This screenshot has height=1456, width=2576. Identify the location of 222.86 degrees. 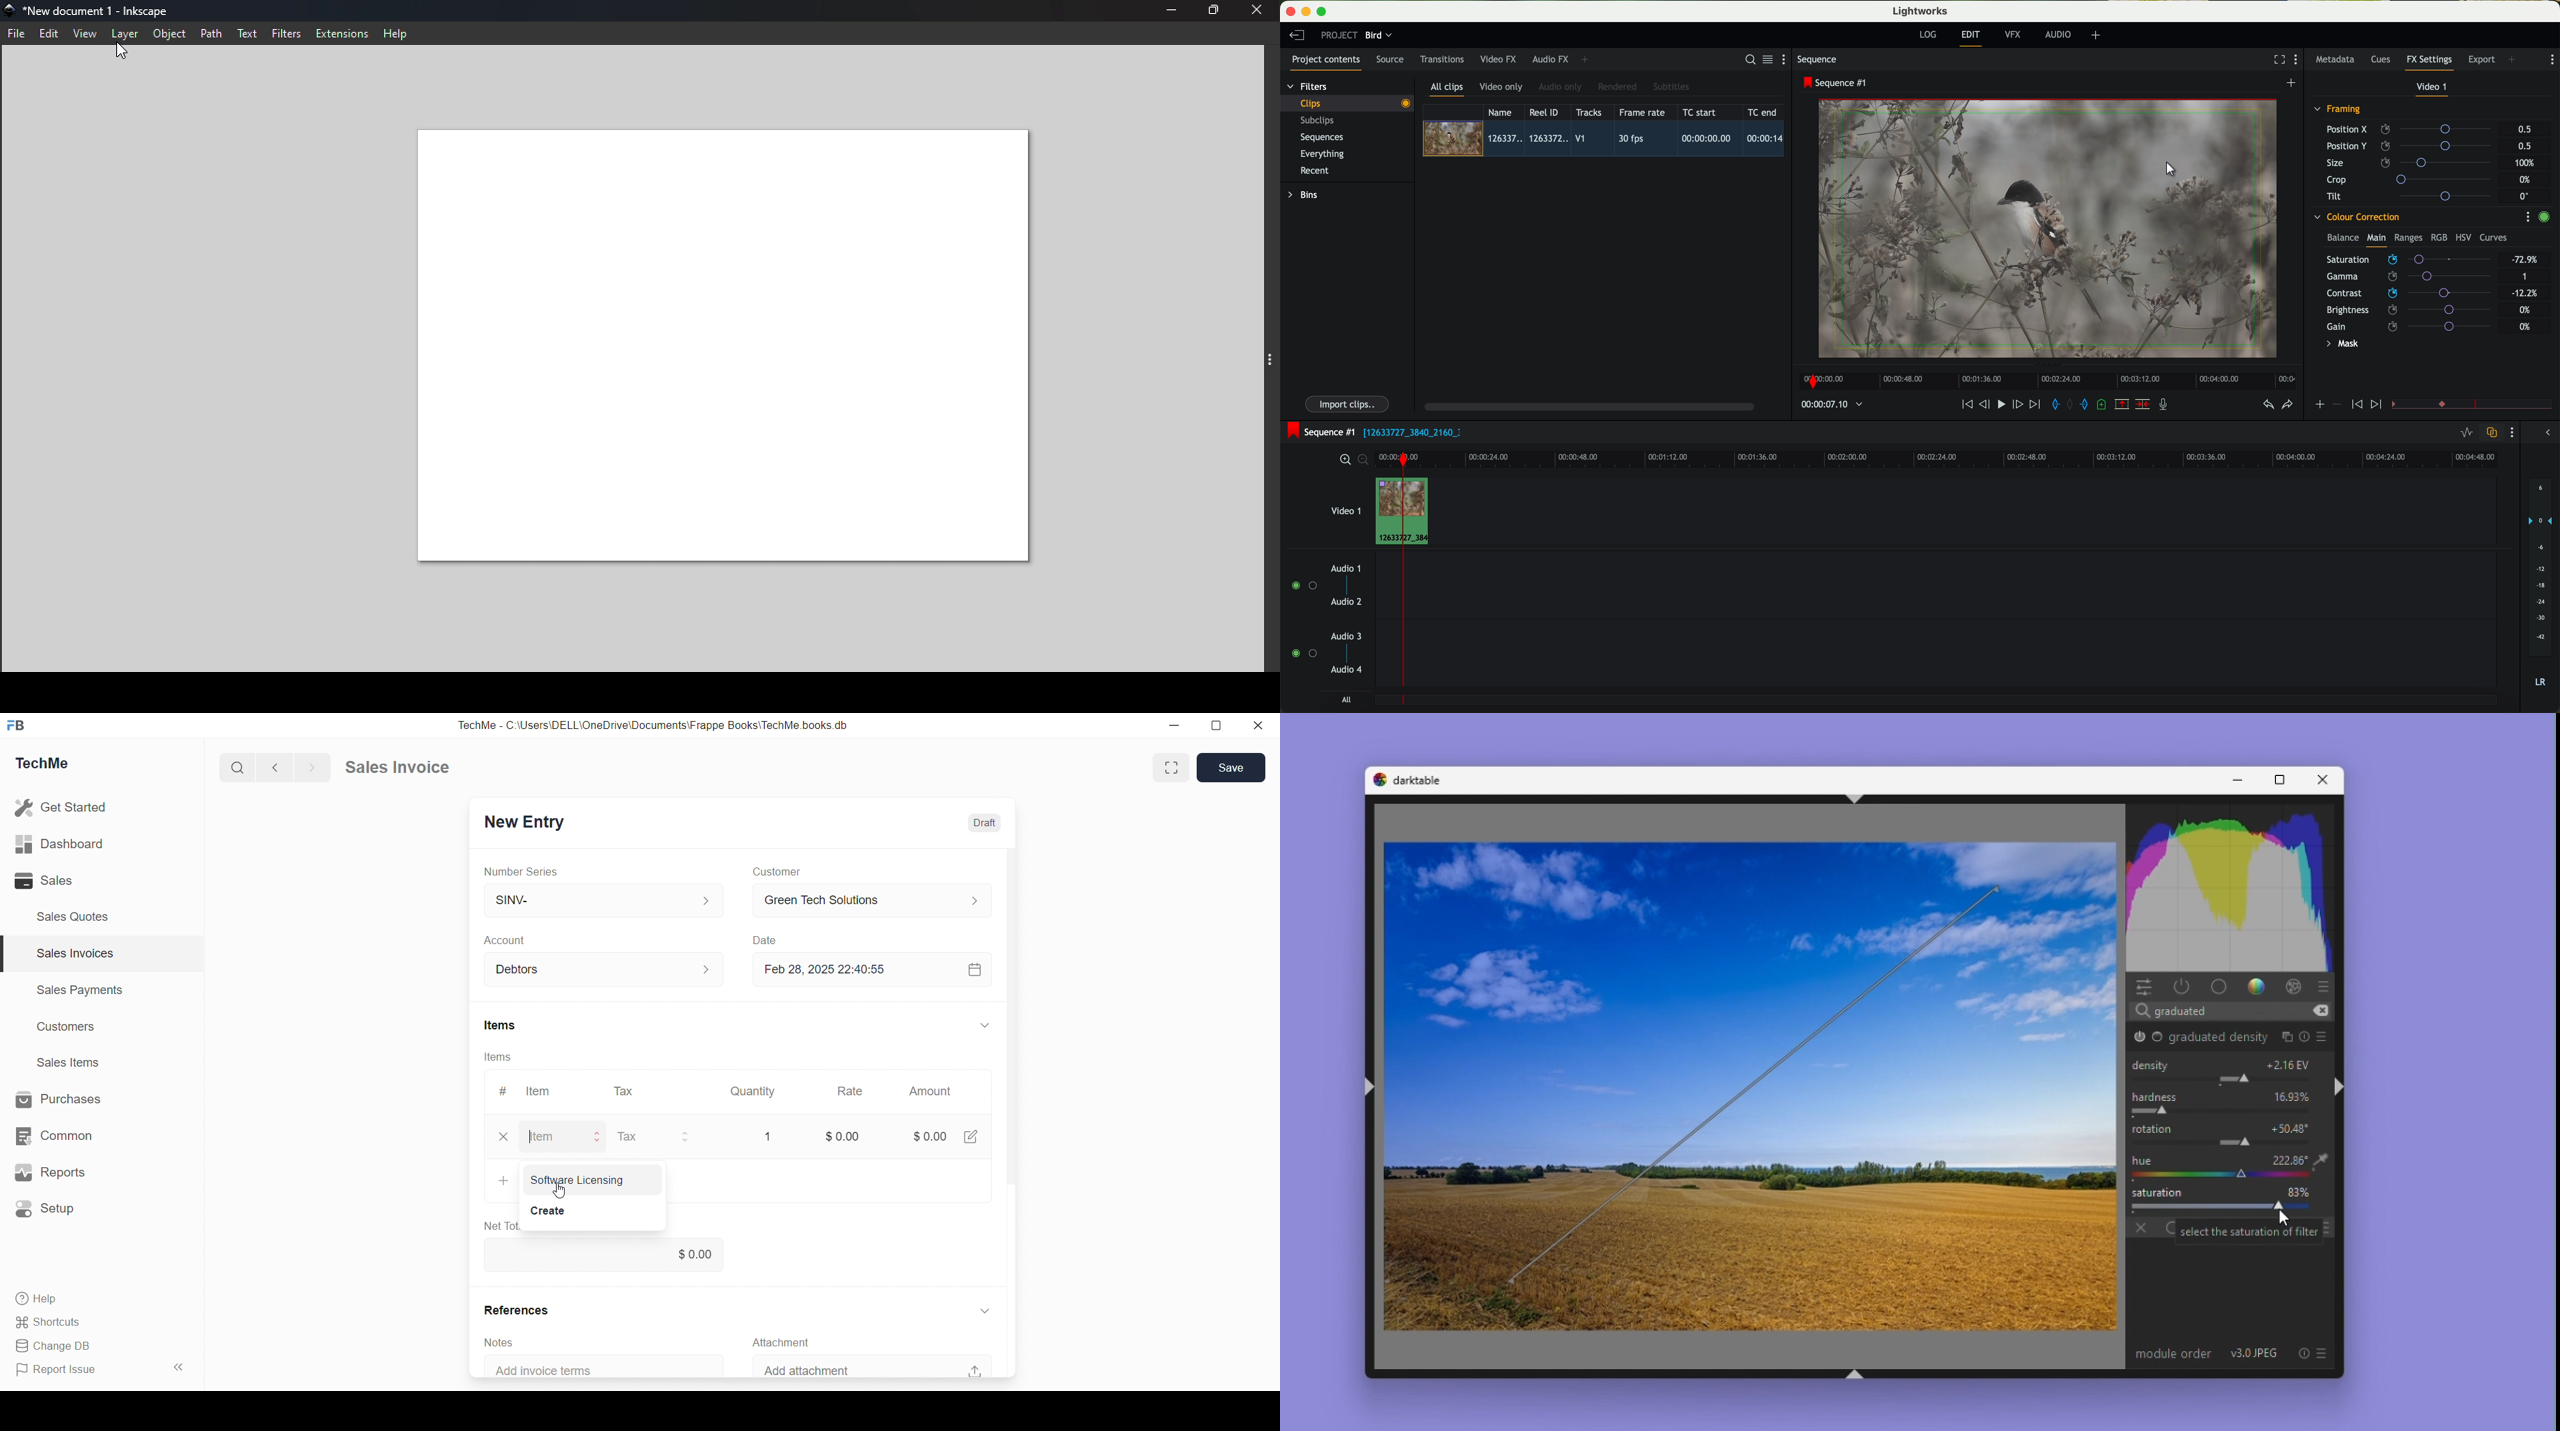
(2287, 1160).